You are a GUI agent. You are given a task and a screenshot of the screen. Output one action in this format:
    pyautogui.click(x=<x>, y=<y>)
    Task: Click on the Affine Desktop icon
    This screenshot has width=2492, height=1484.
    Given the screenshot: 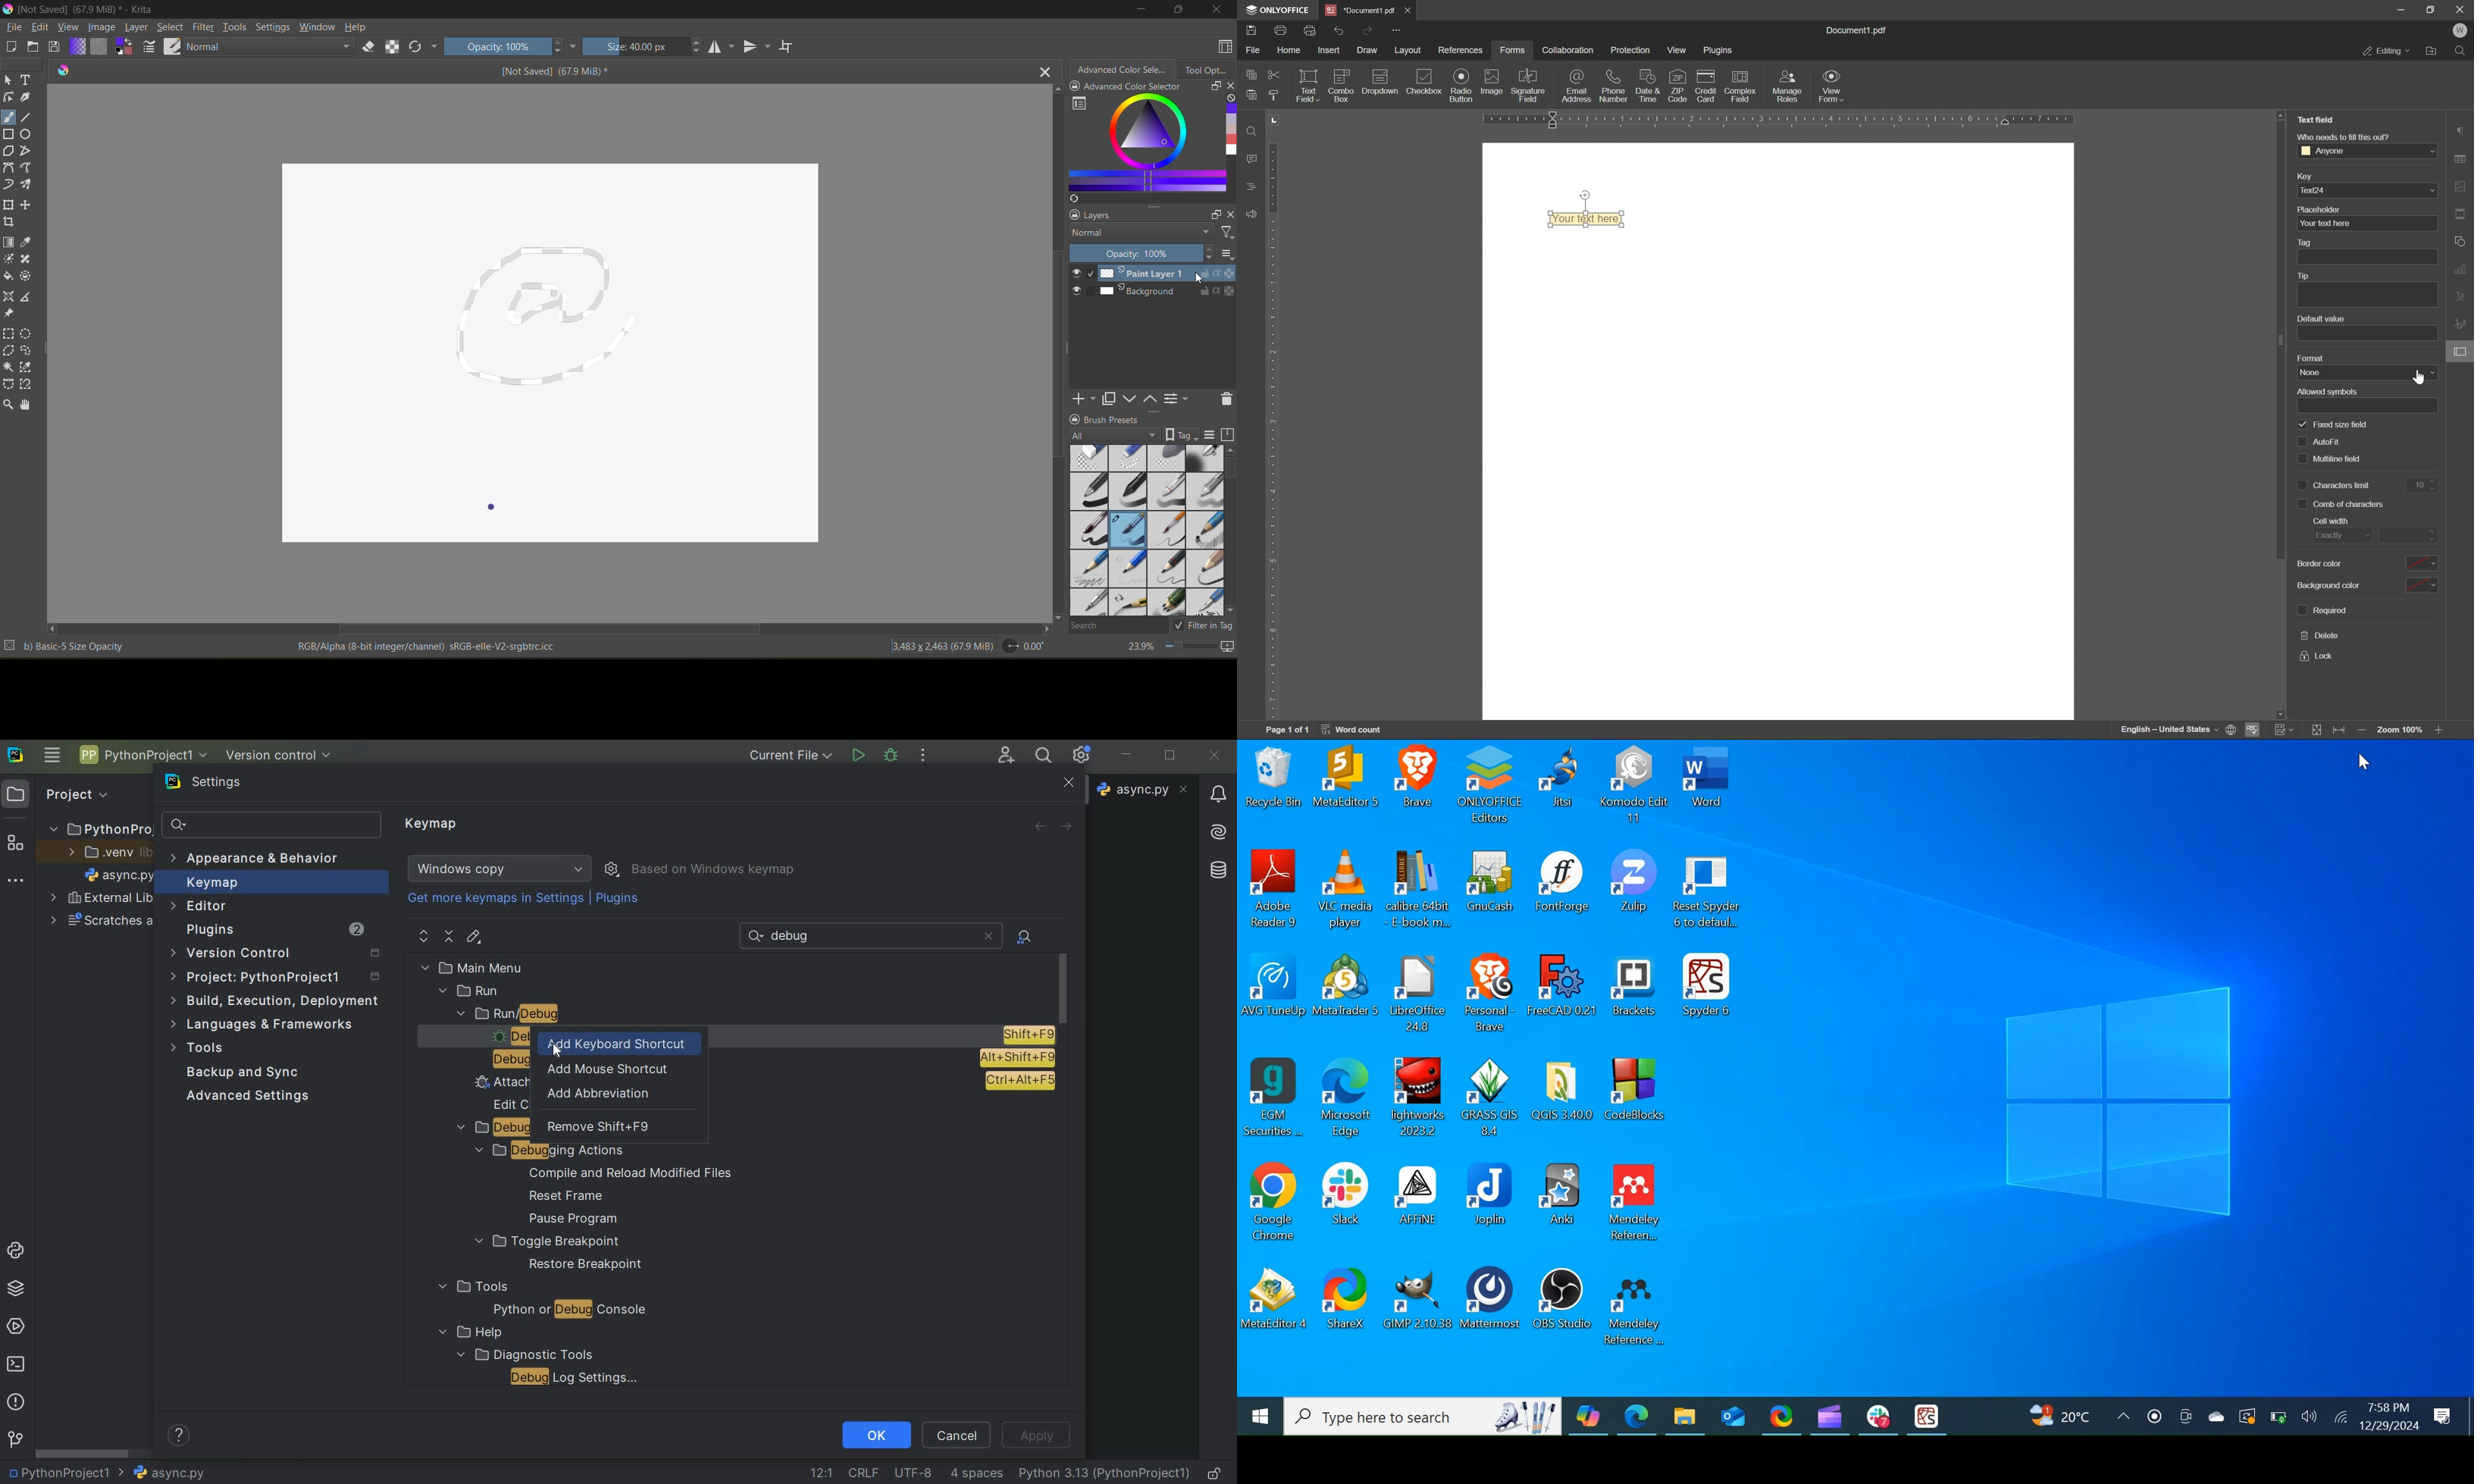 What is the action you would take?
    pyautogui.click(x=1416, y=1205)
    